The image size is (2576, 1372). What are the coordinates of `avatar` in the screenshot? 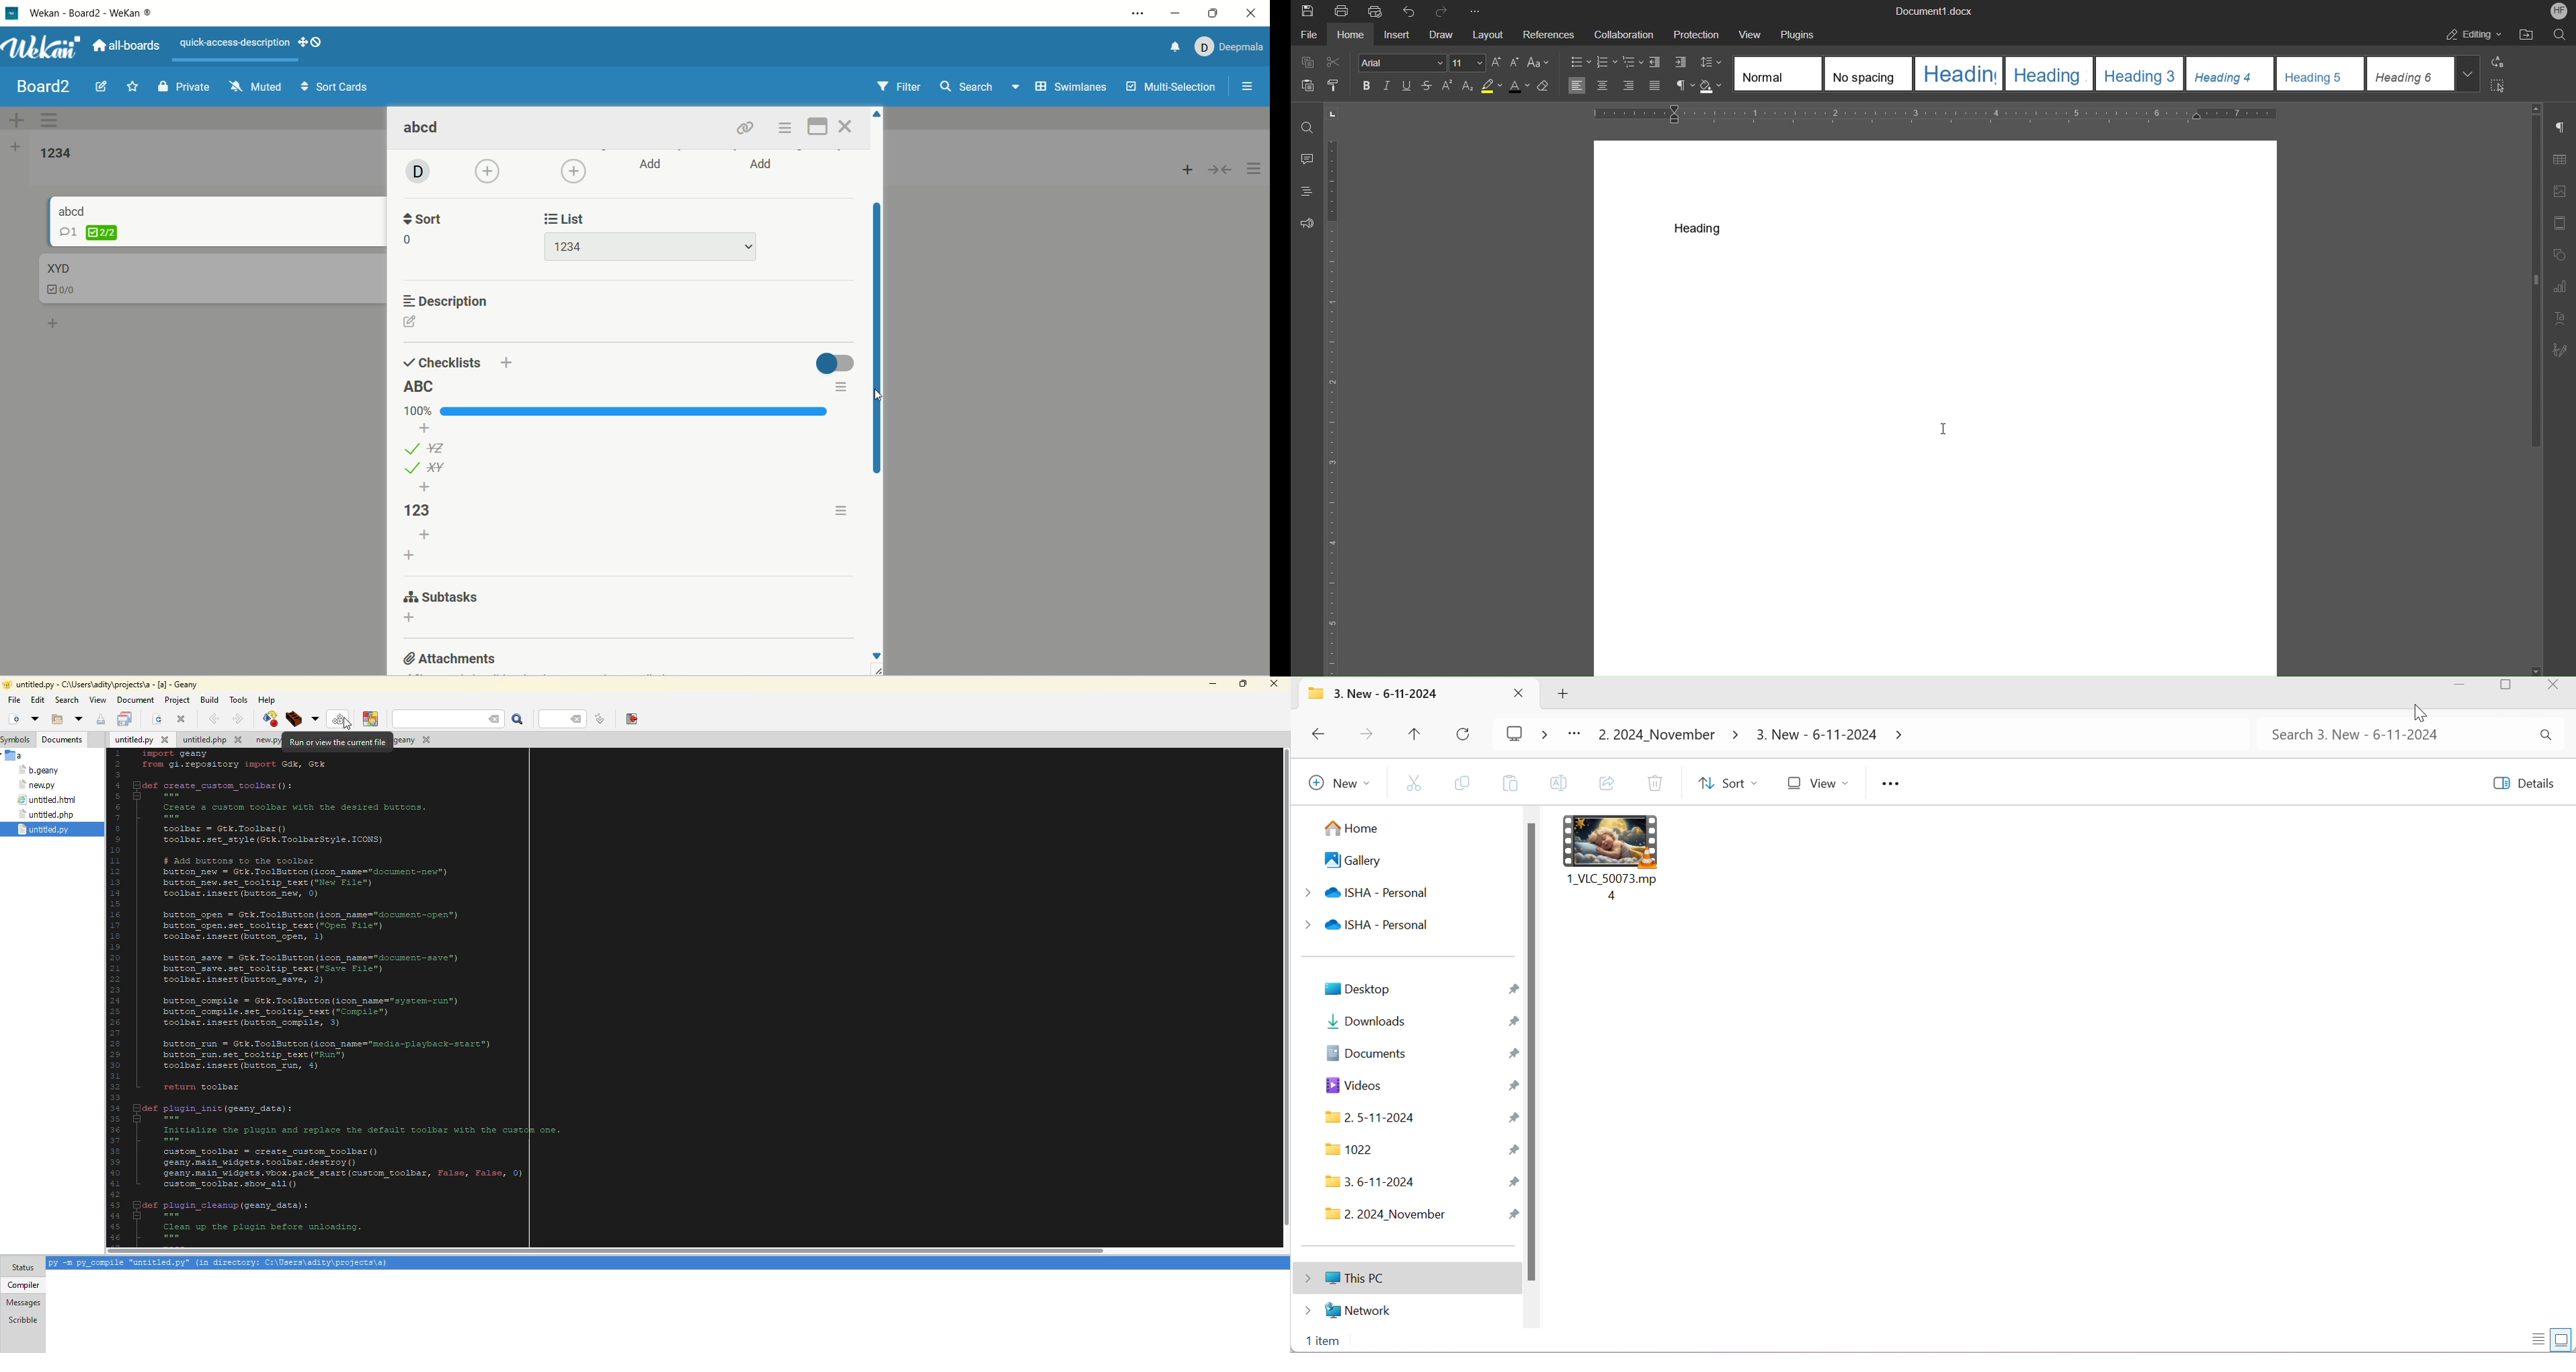 It's located at (416, 173).